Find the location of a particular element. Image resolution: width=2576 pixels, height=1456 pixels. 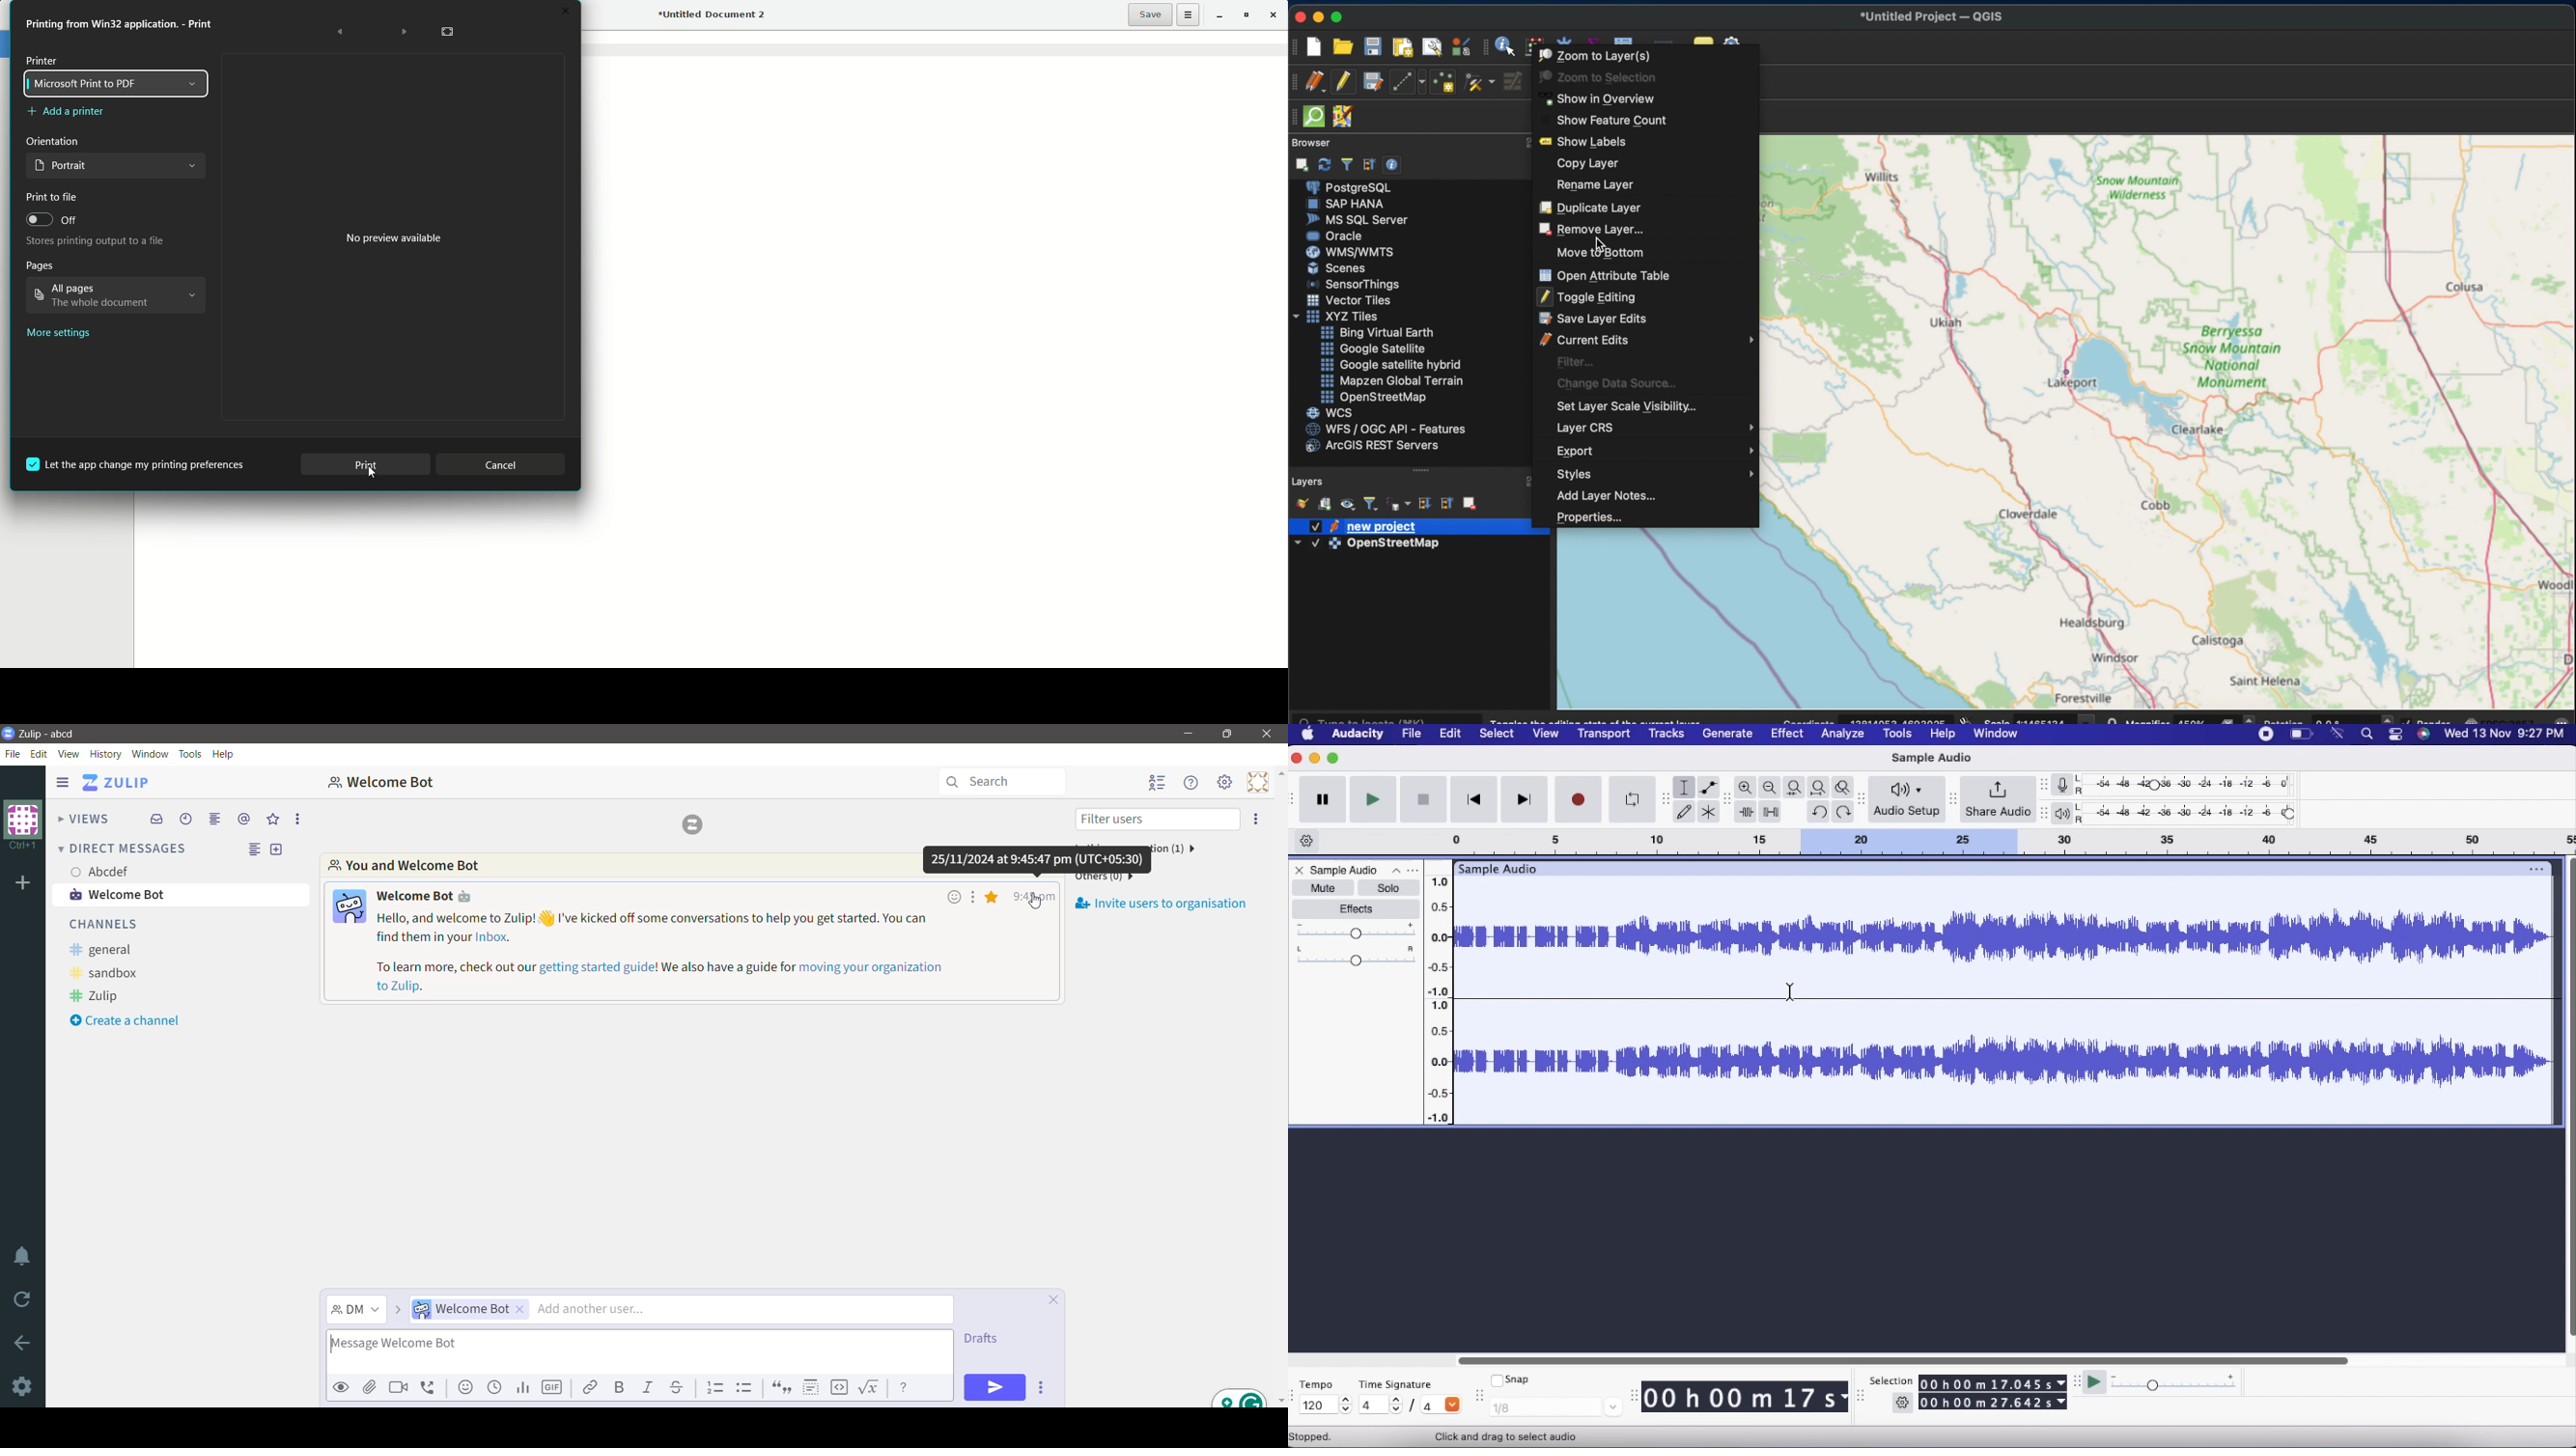

DM is located at coordinates (356, 1312).